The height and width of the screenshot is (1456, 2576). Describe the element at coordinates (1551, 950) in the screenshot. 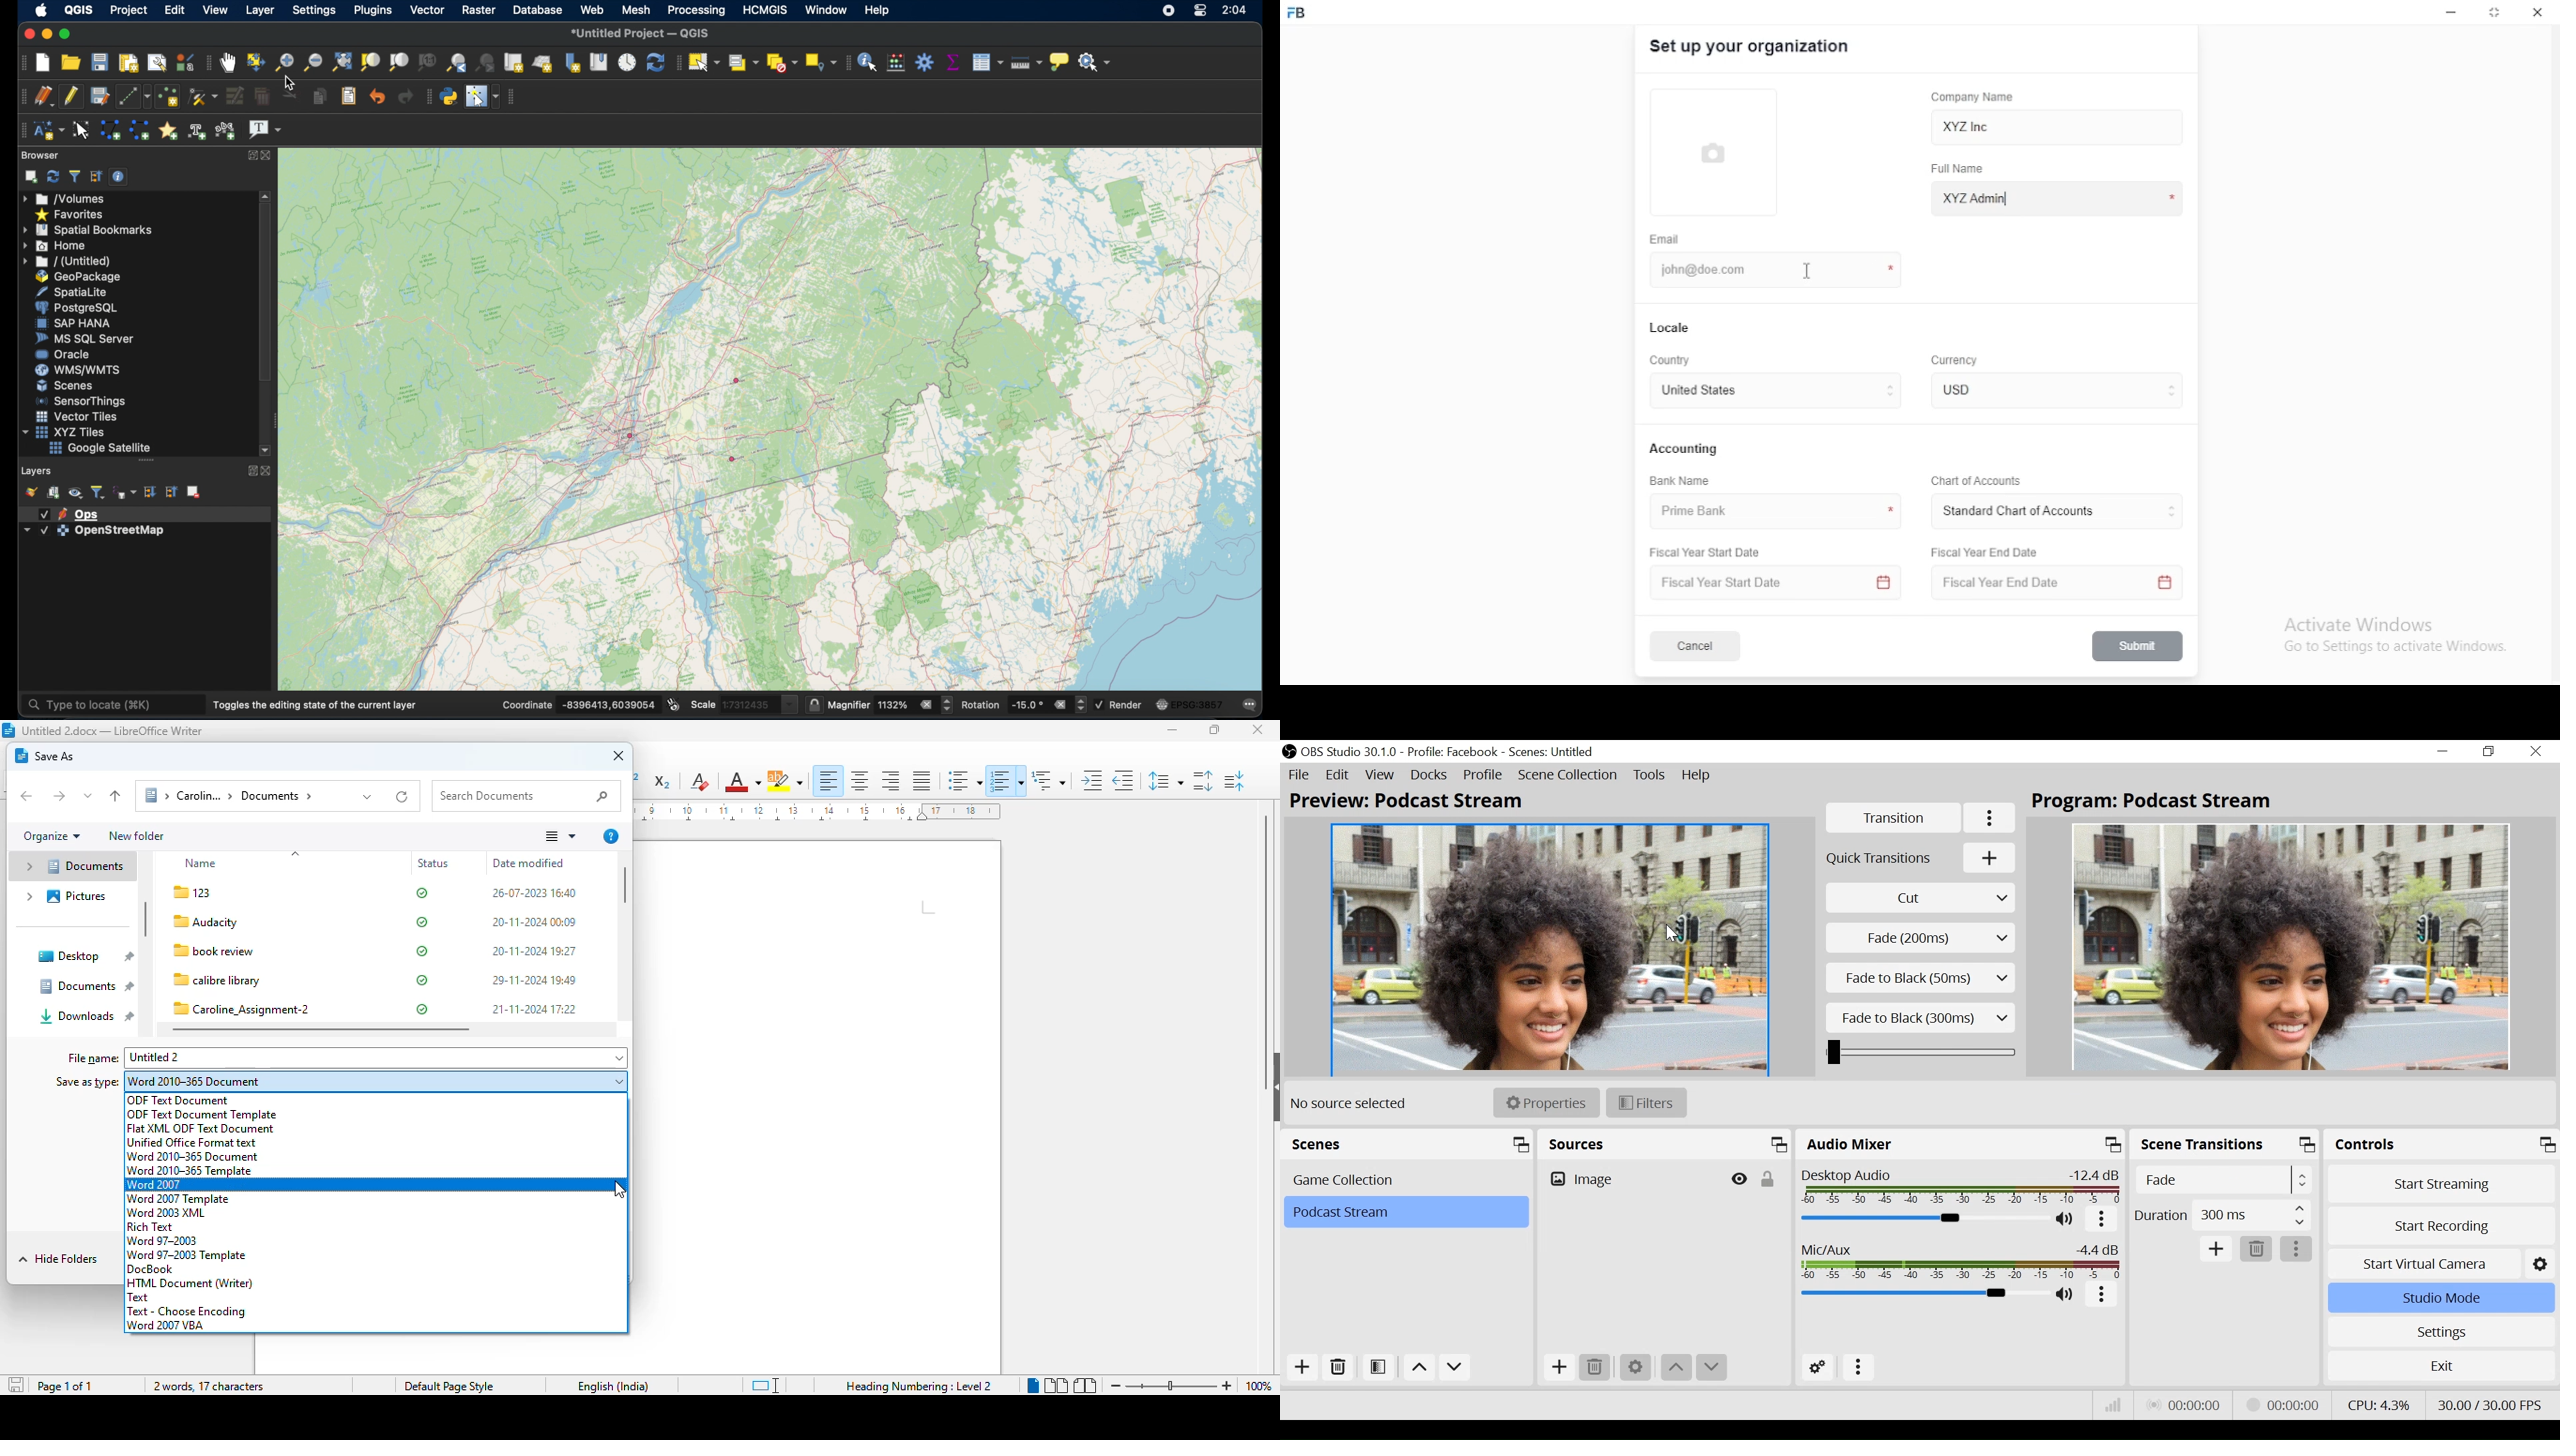

I see `Preview Scene` at that location.